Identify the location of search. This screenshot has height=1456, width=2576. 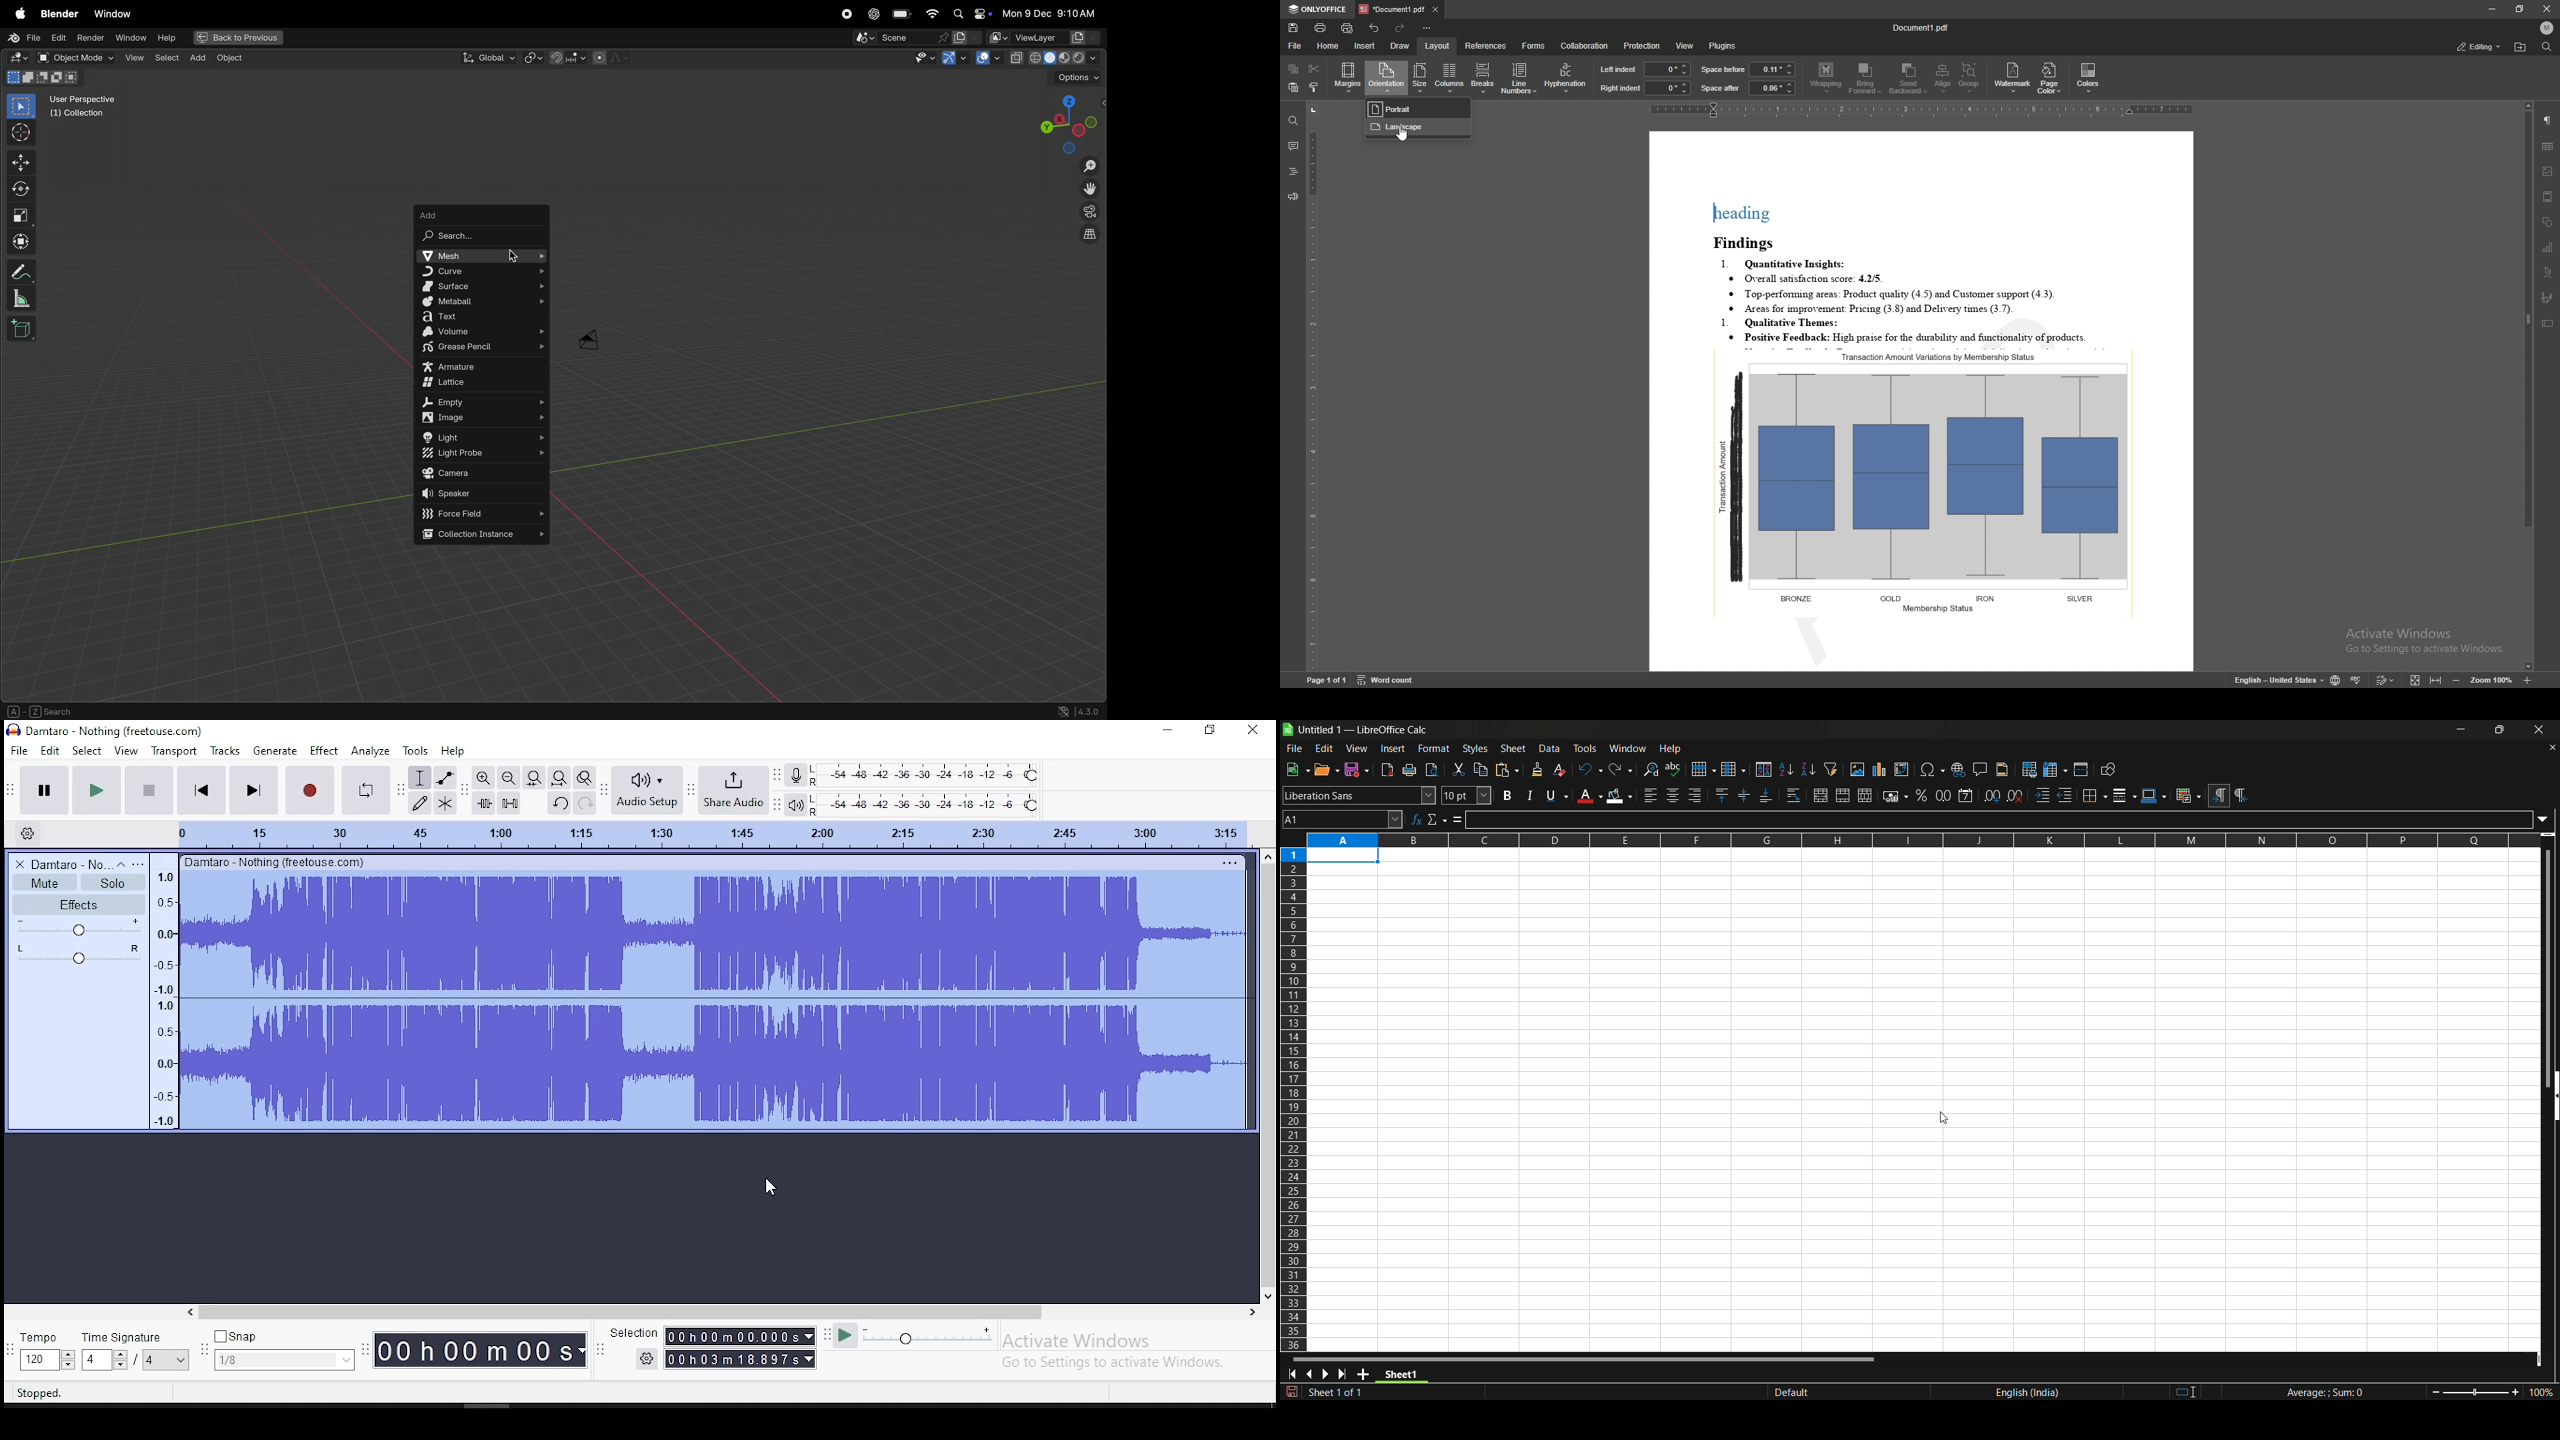
(481, 235).